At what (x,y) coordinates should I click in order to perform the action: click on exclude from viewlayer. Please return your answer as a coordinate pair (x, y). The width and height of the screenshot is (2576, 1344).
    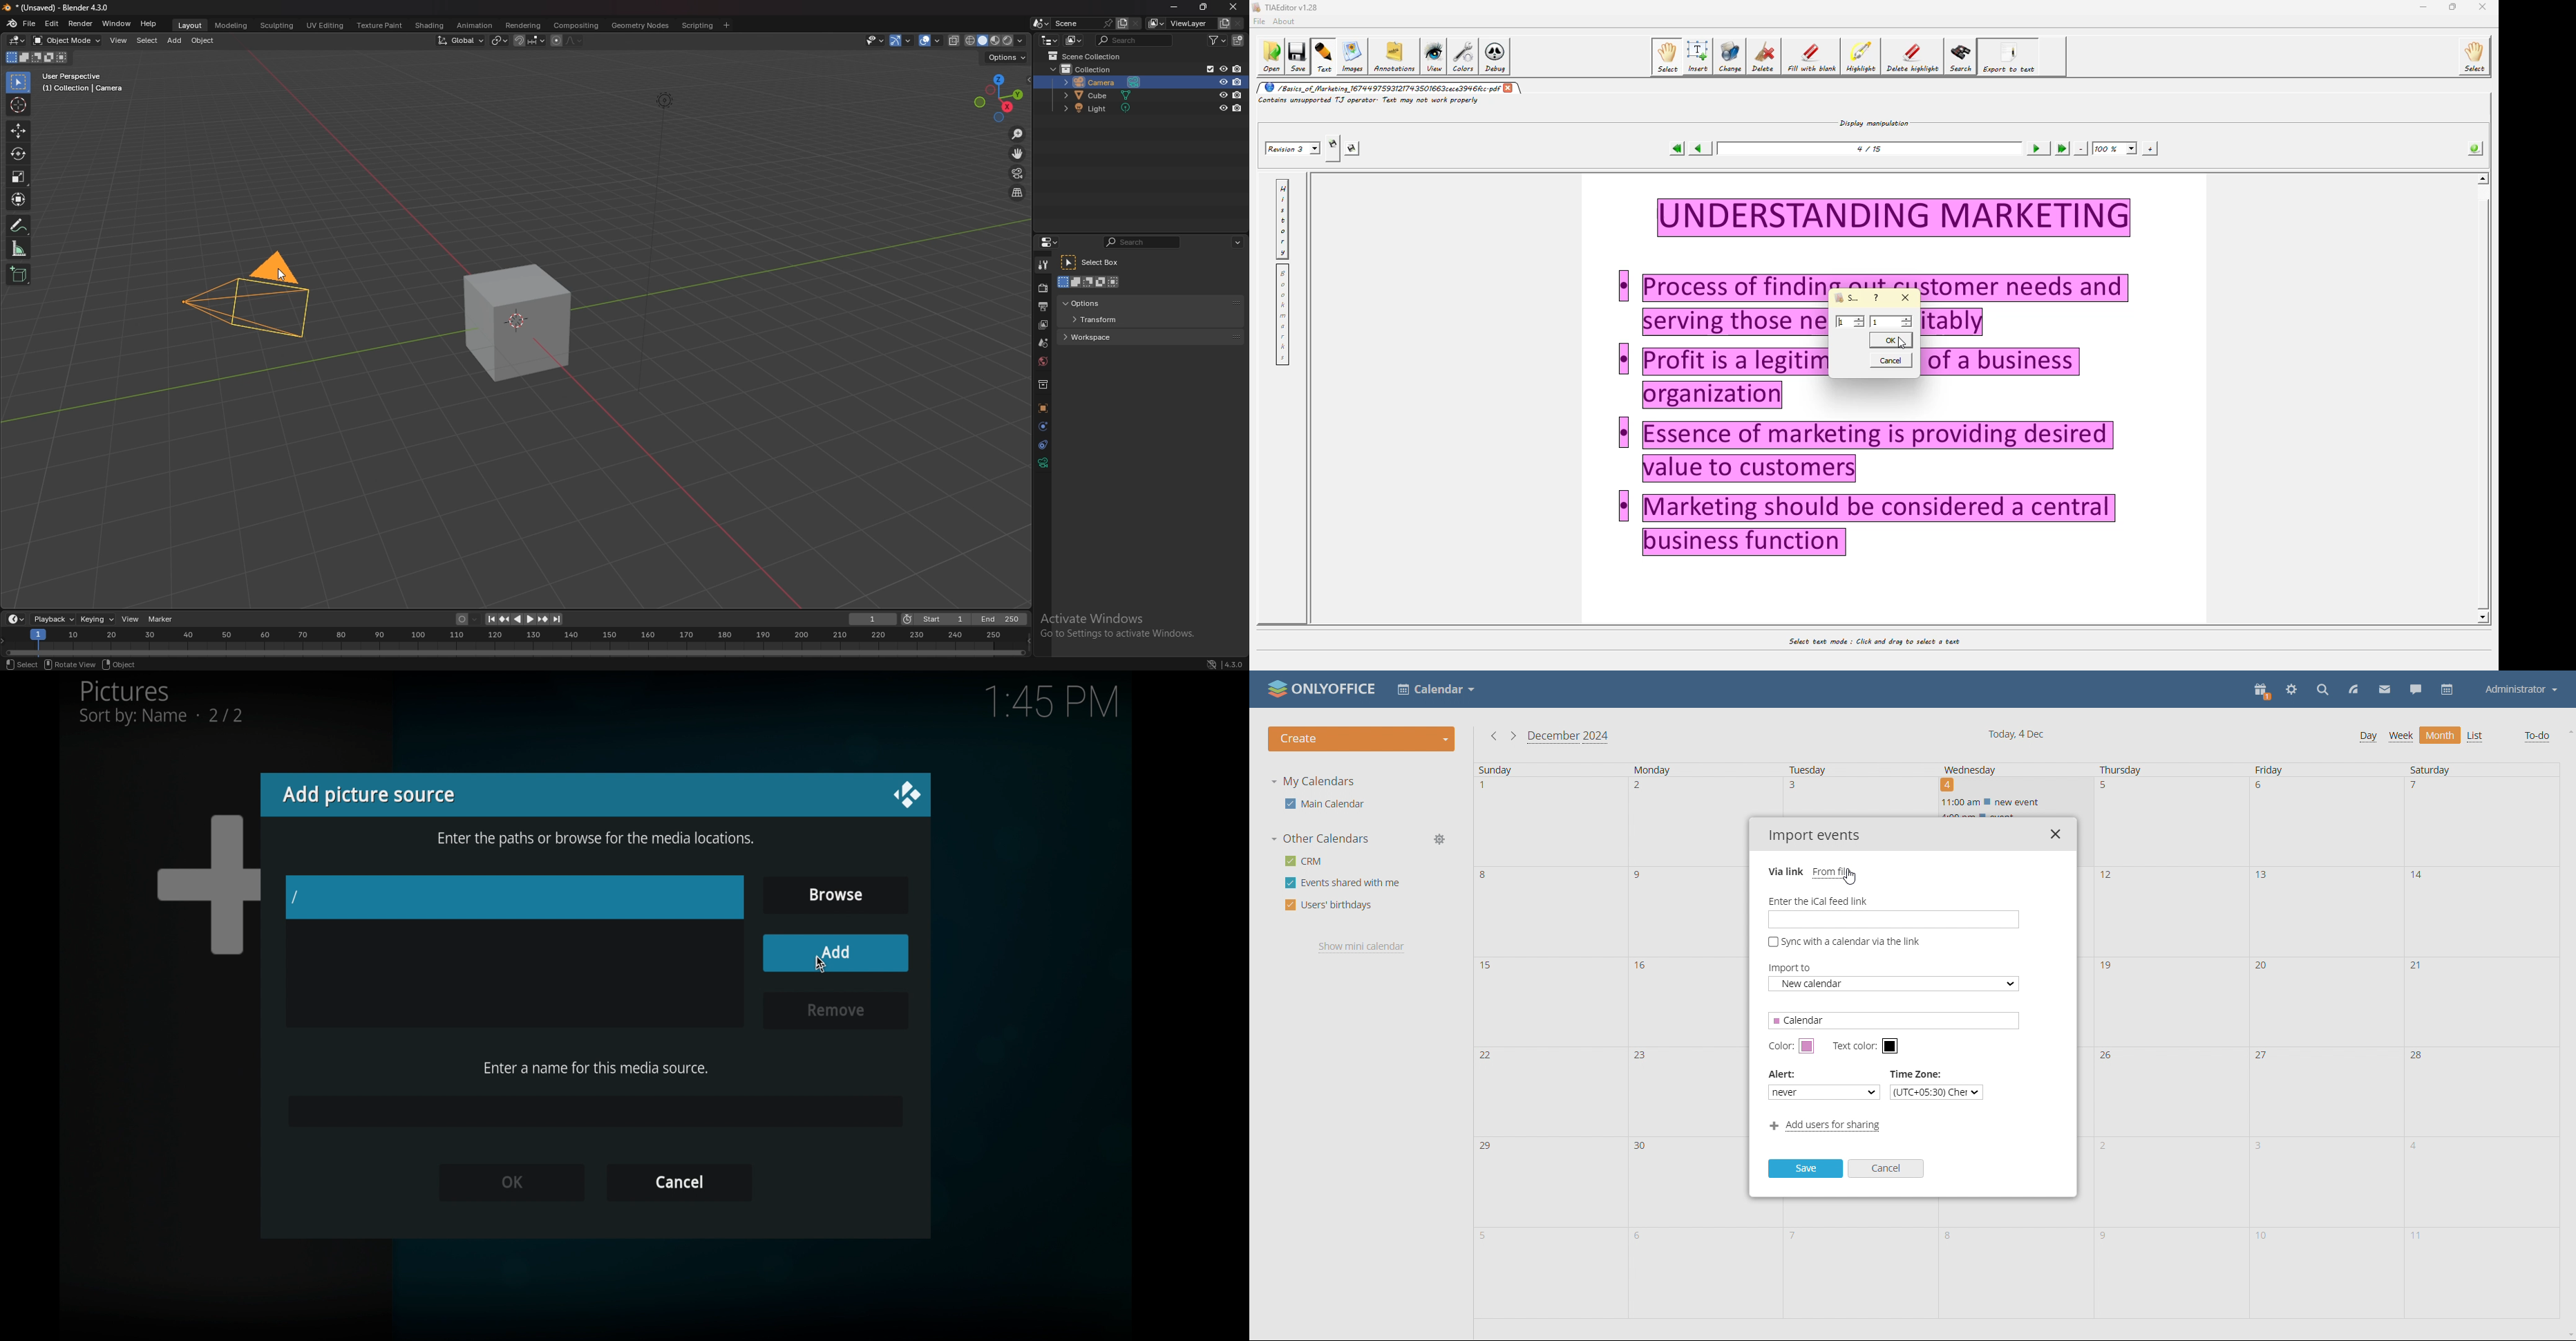
    Looking at the image, I should click on (1205, 68).